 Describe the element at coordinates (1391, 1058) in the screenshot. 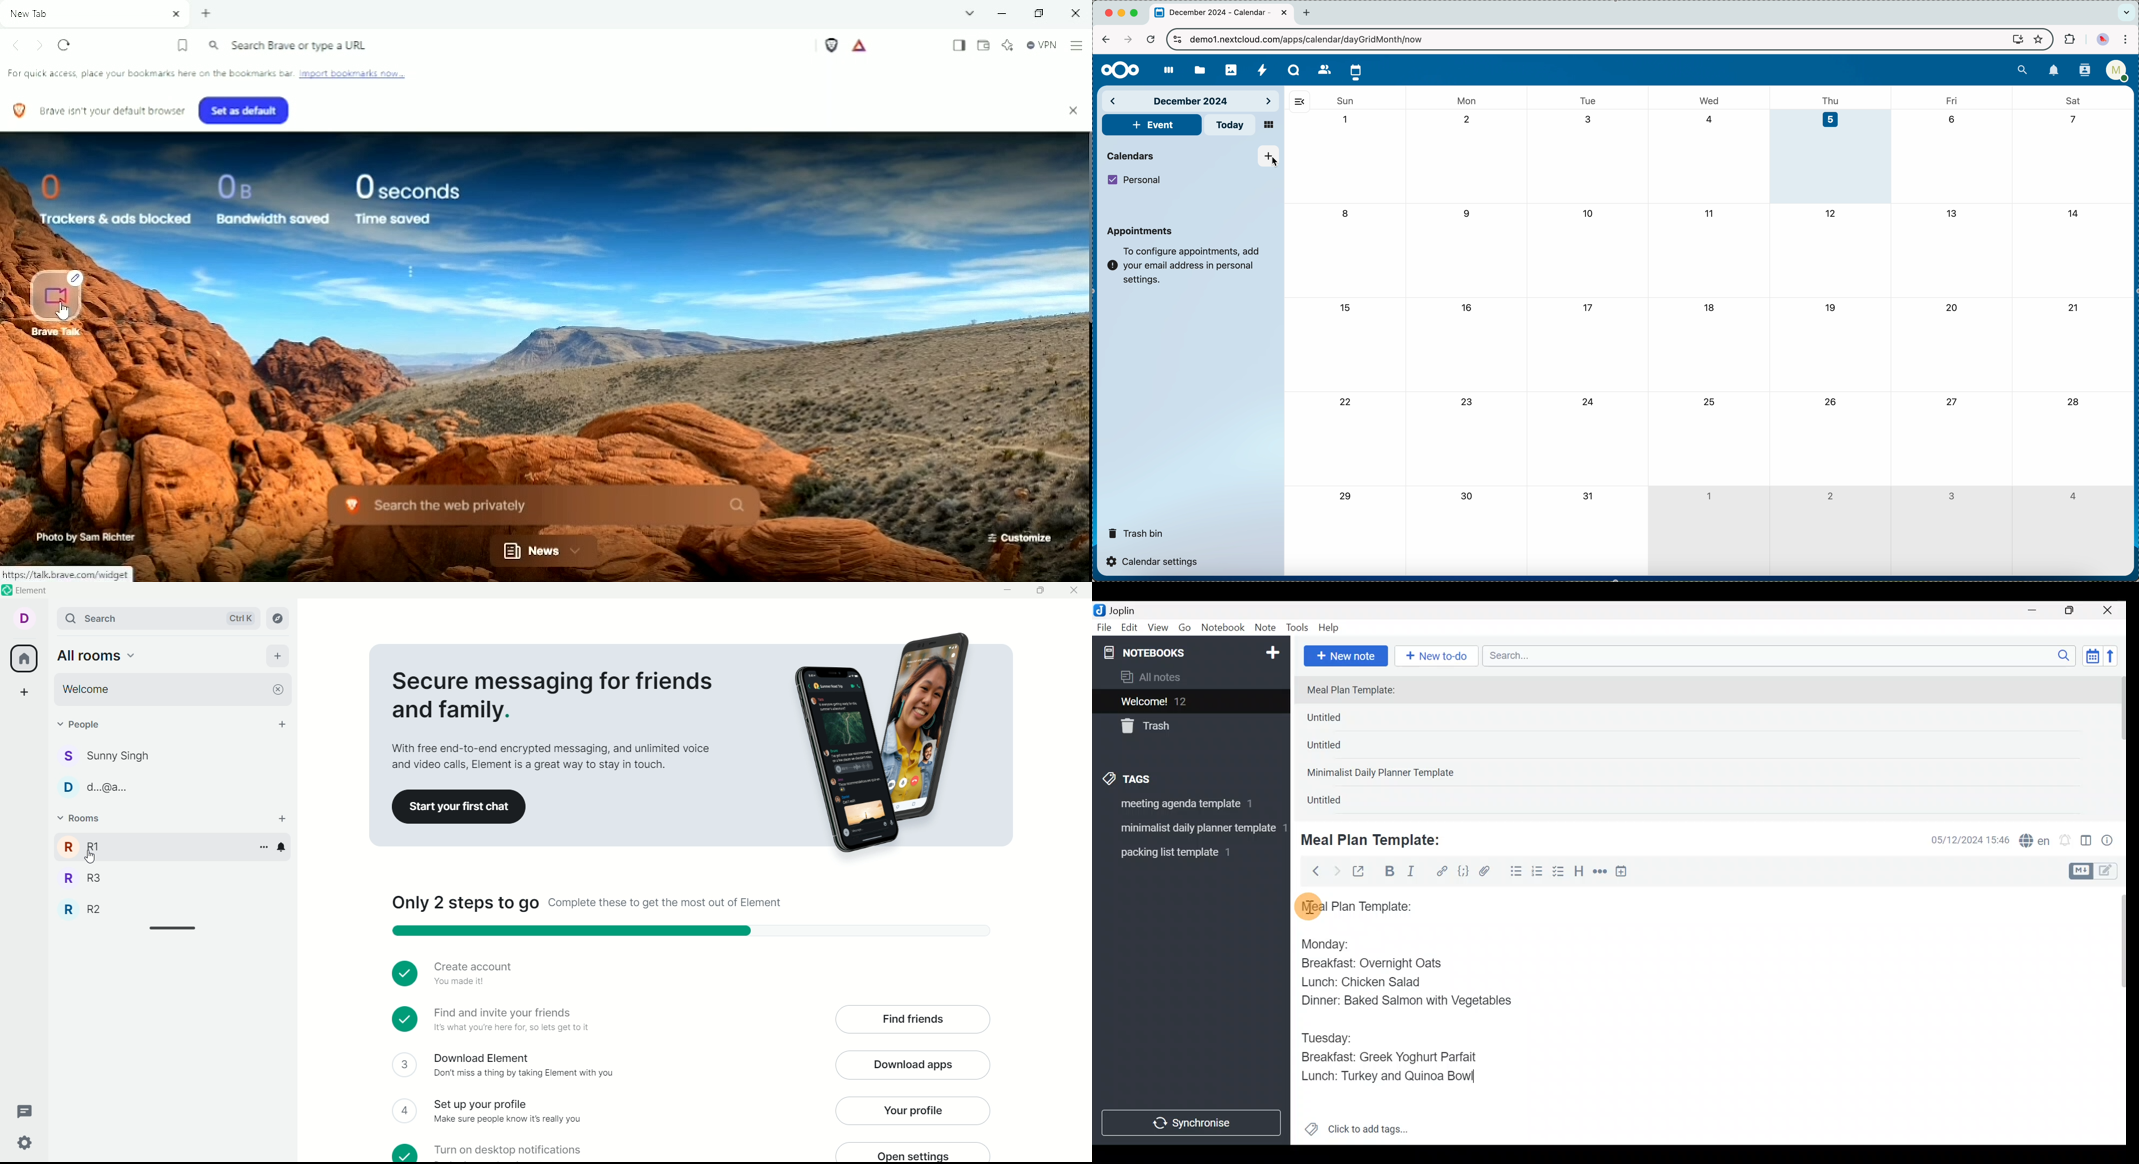

I see `Breakfast: Greek Yoghurt Parfait` at that location.